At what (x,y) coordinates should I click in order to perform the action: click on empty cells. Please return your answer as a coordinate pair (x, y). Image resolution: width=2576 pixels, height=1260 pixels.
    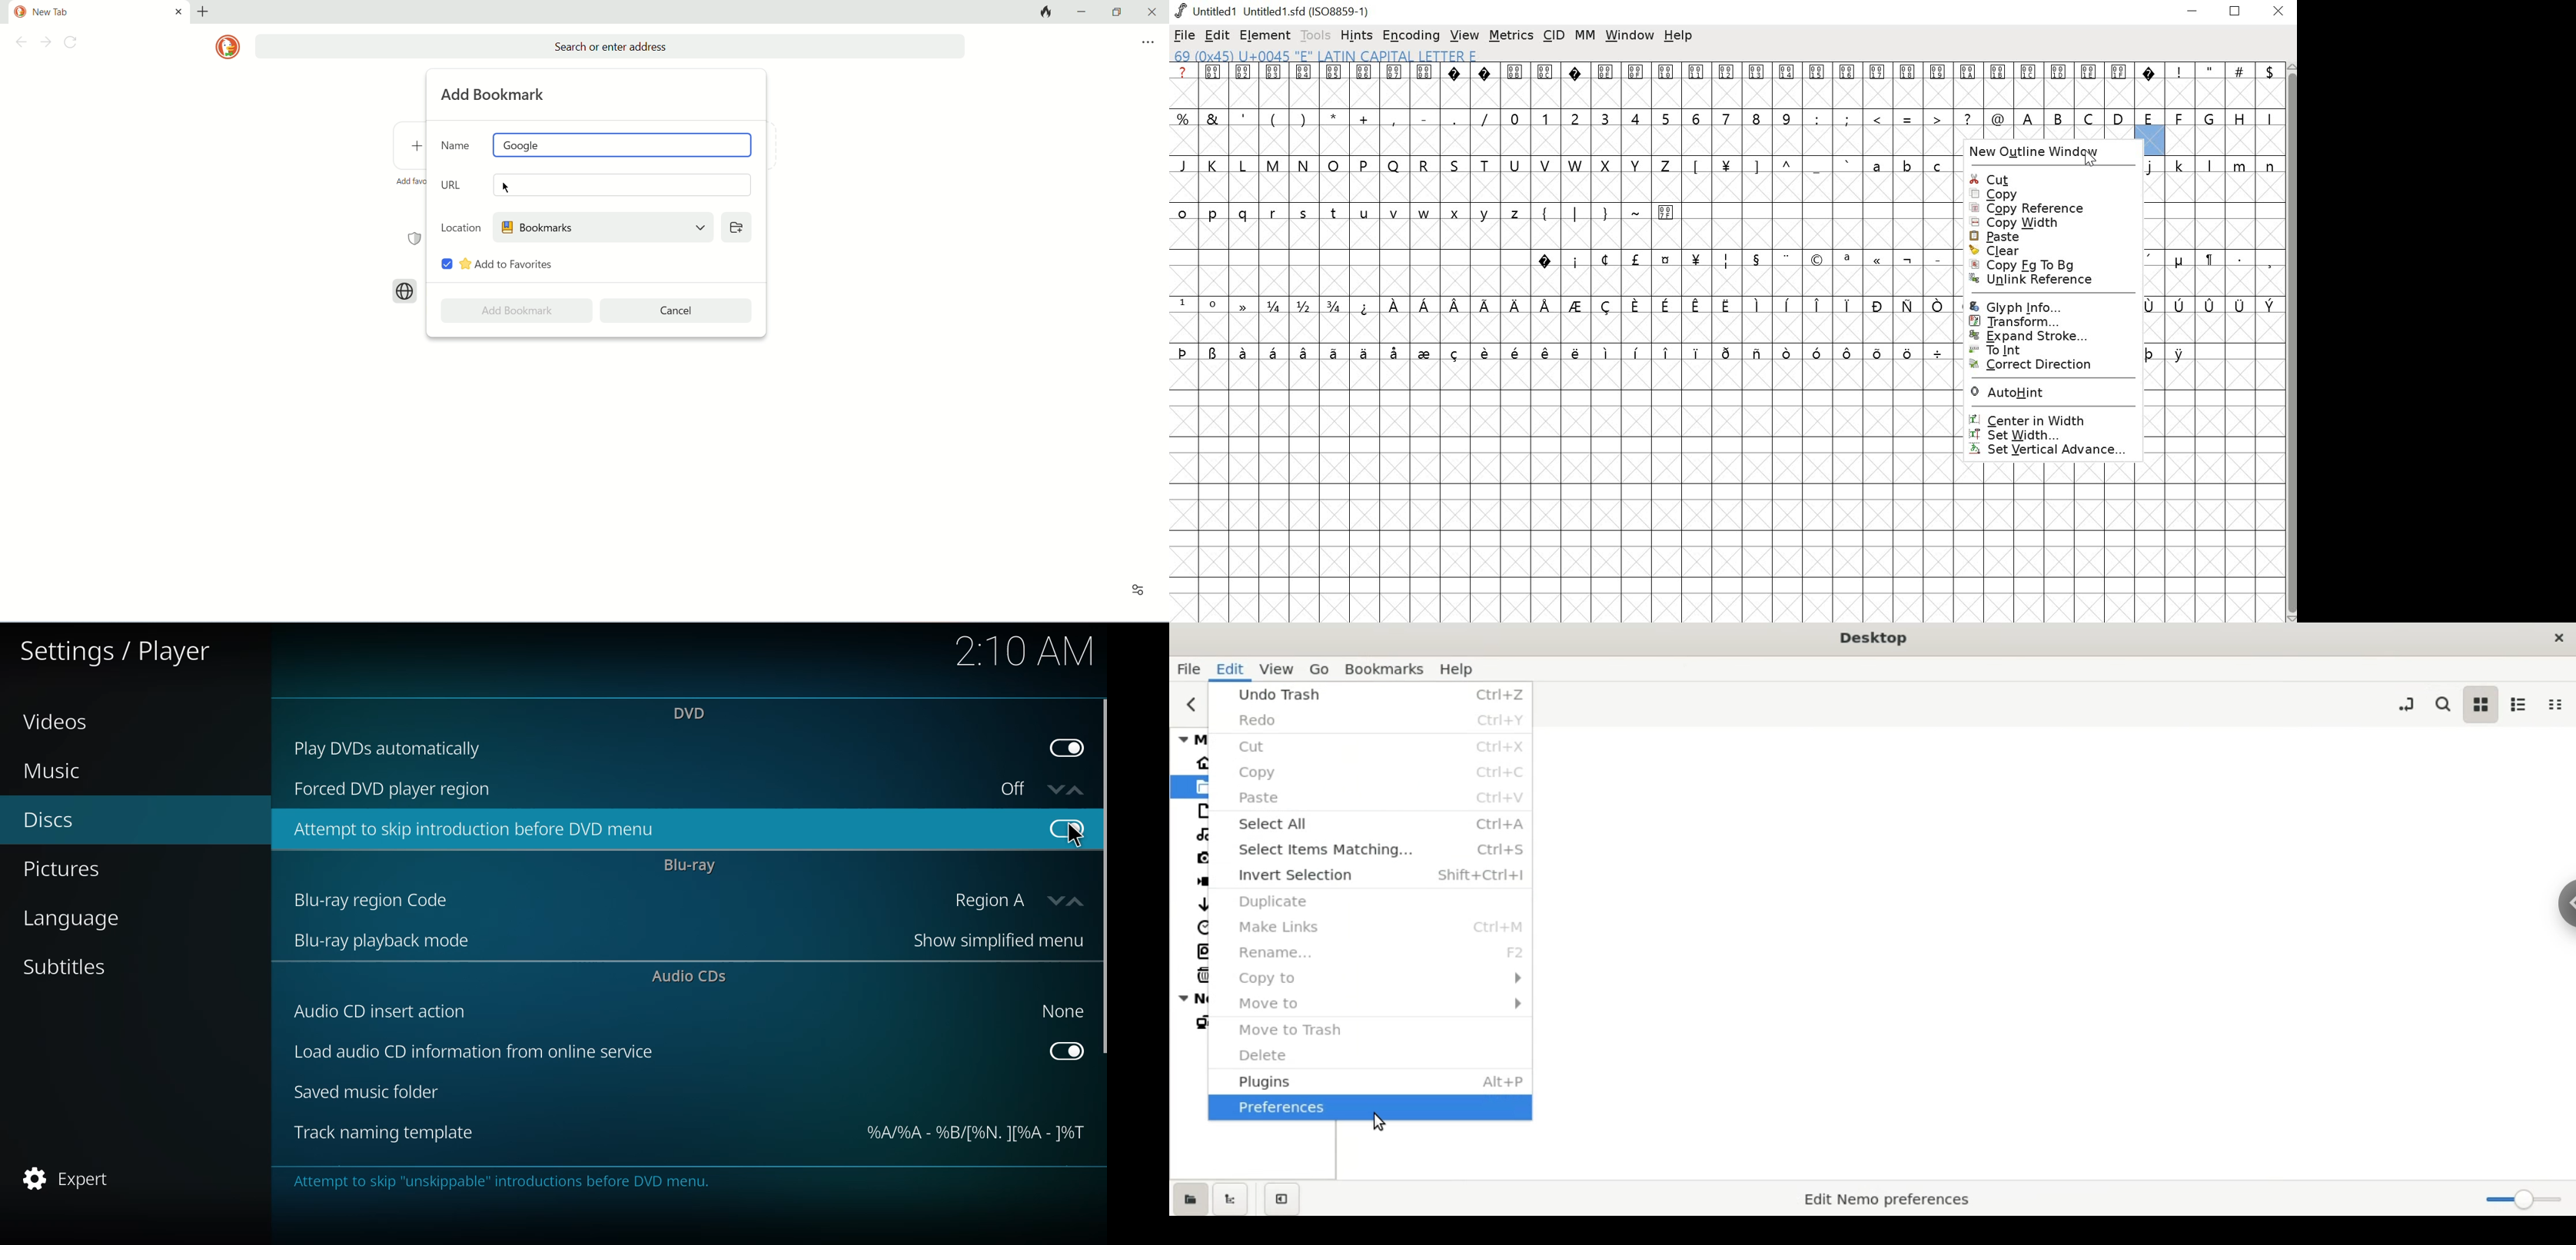
    Looking at the image, I should click on (2075, 540).